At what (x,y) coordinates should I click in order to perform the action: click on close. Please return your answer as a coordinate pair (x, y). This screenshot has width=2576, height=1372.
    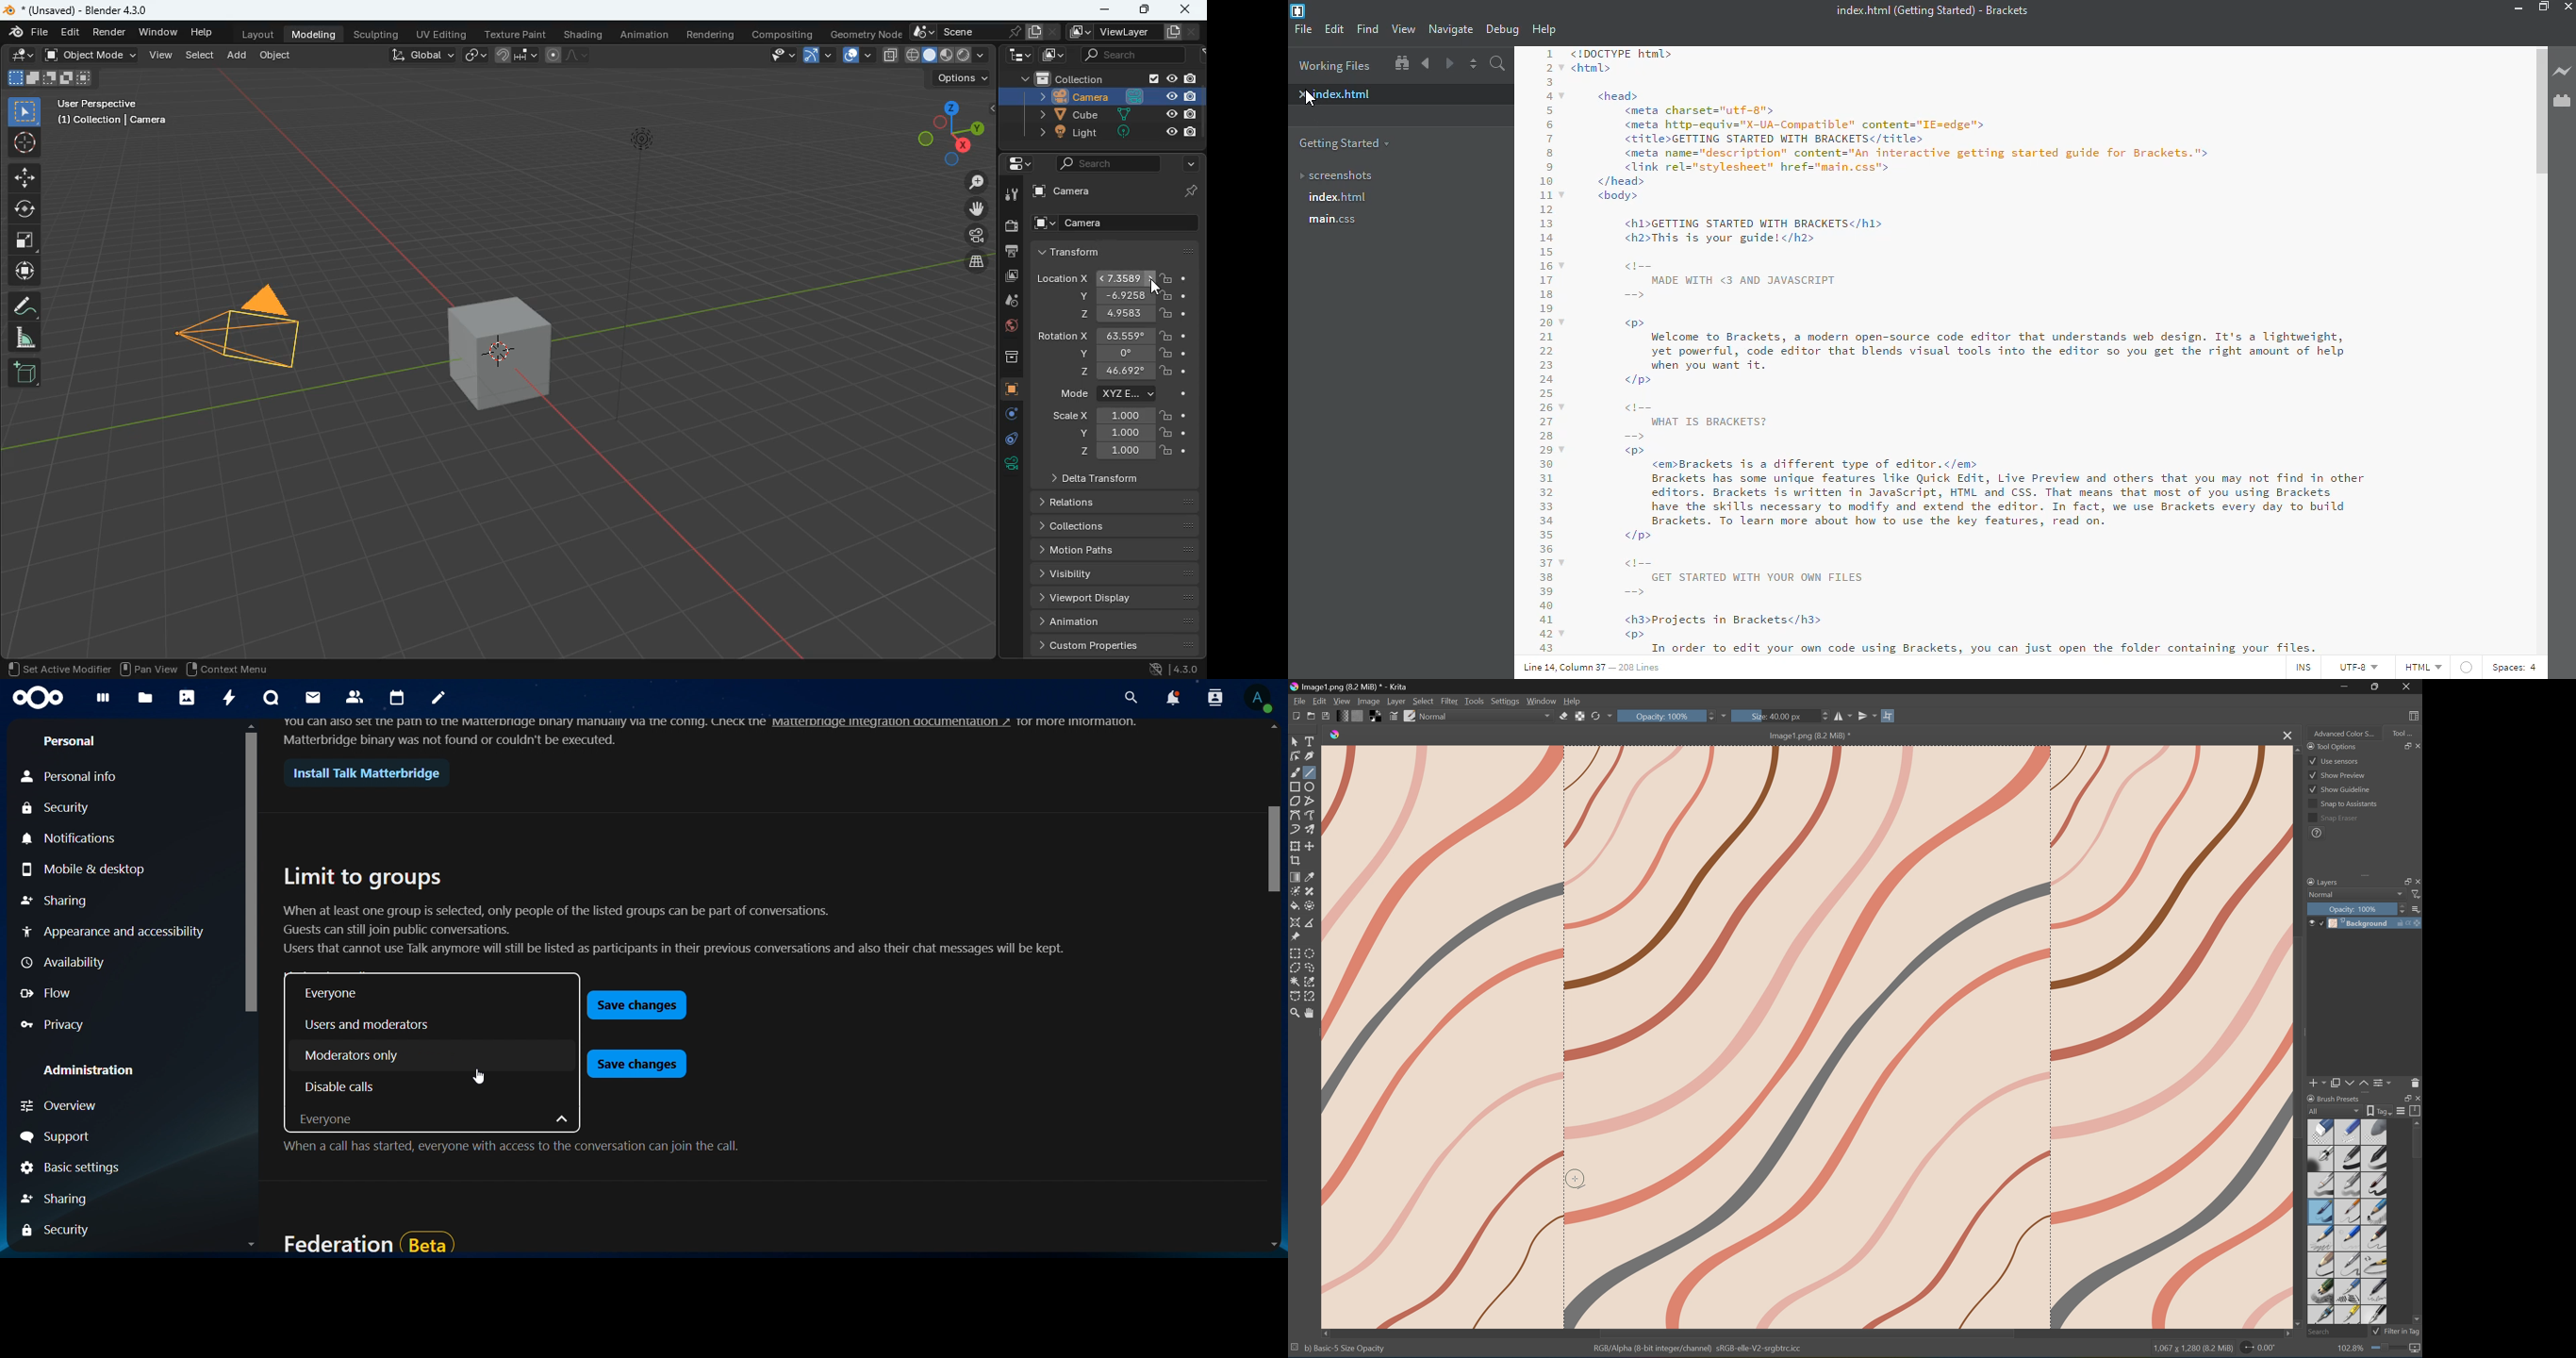
    Looking at the image, I should click on (1302, 93).